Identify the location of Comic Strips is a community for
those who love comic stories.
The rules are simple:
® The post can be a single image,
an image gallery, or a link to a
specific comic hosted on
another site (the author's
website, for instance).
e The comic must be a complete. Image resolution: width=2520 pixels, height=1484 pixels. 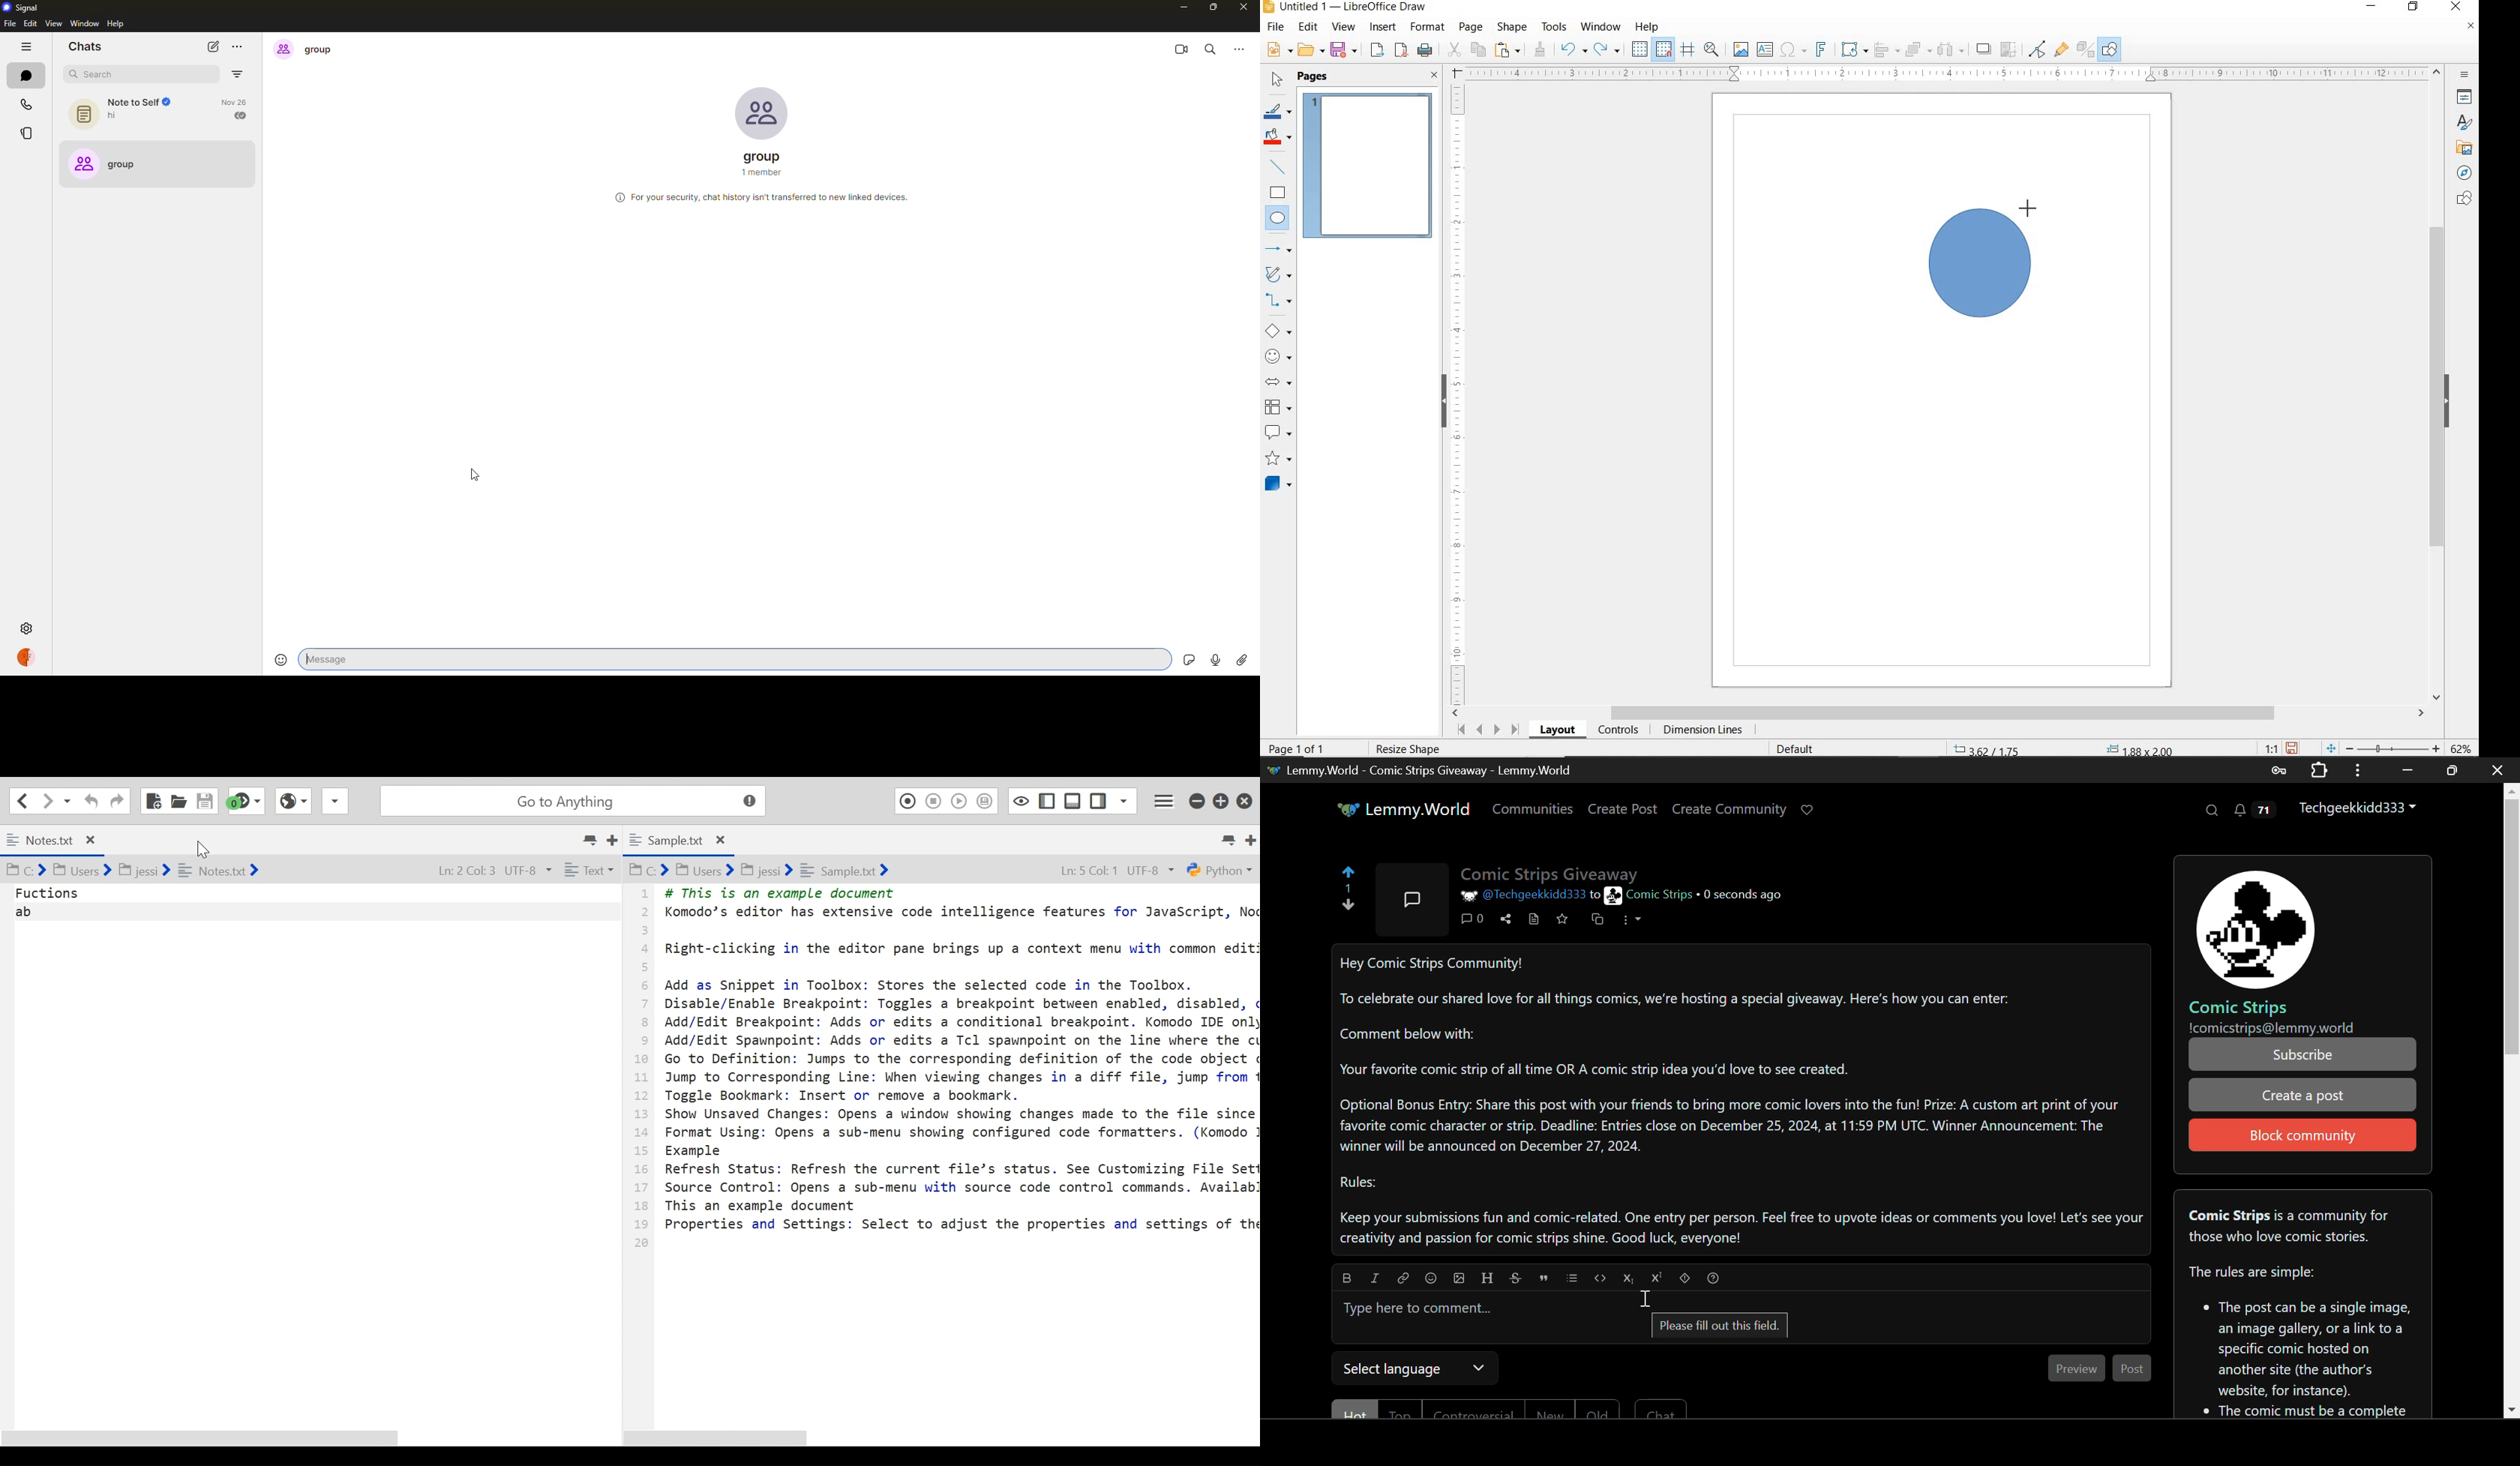
(2303, 1304).